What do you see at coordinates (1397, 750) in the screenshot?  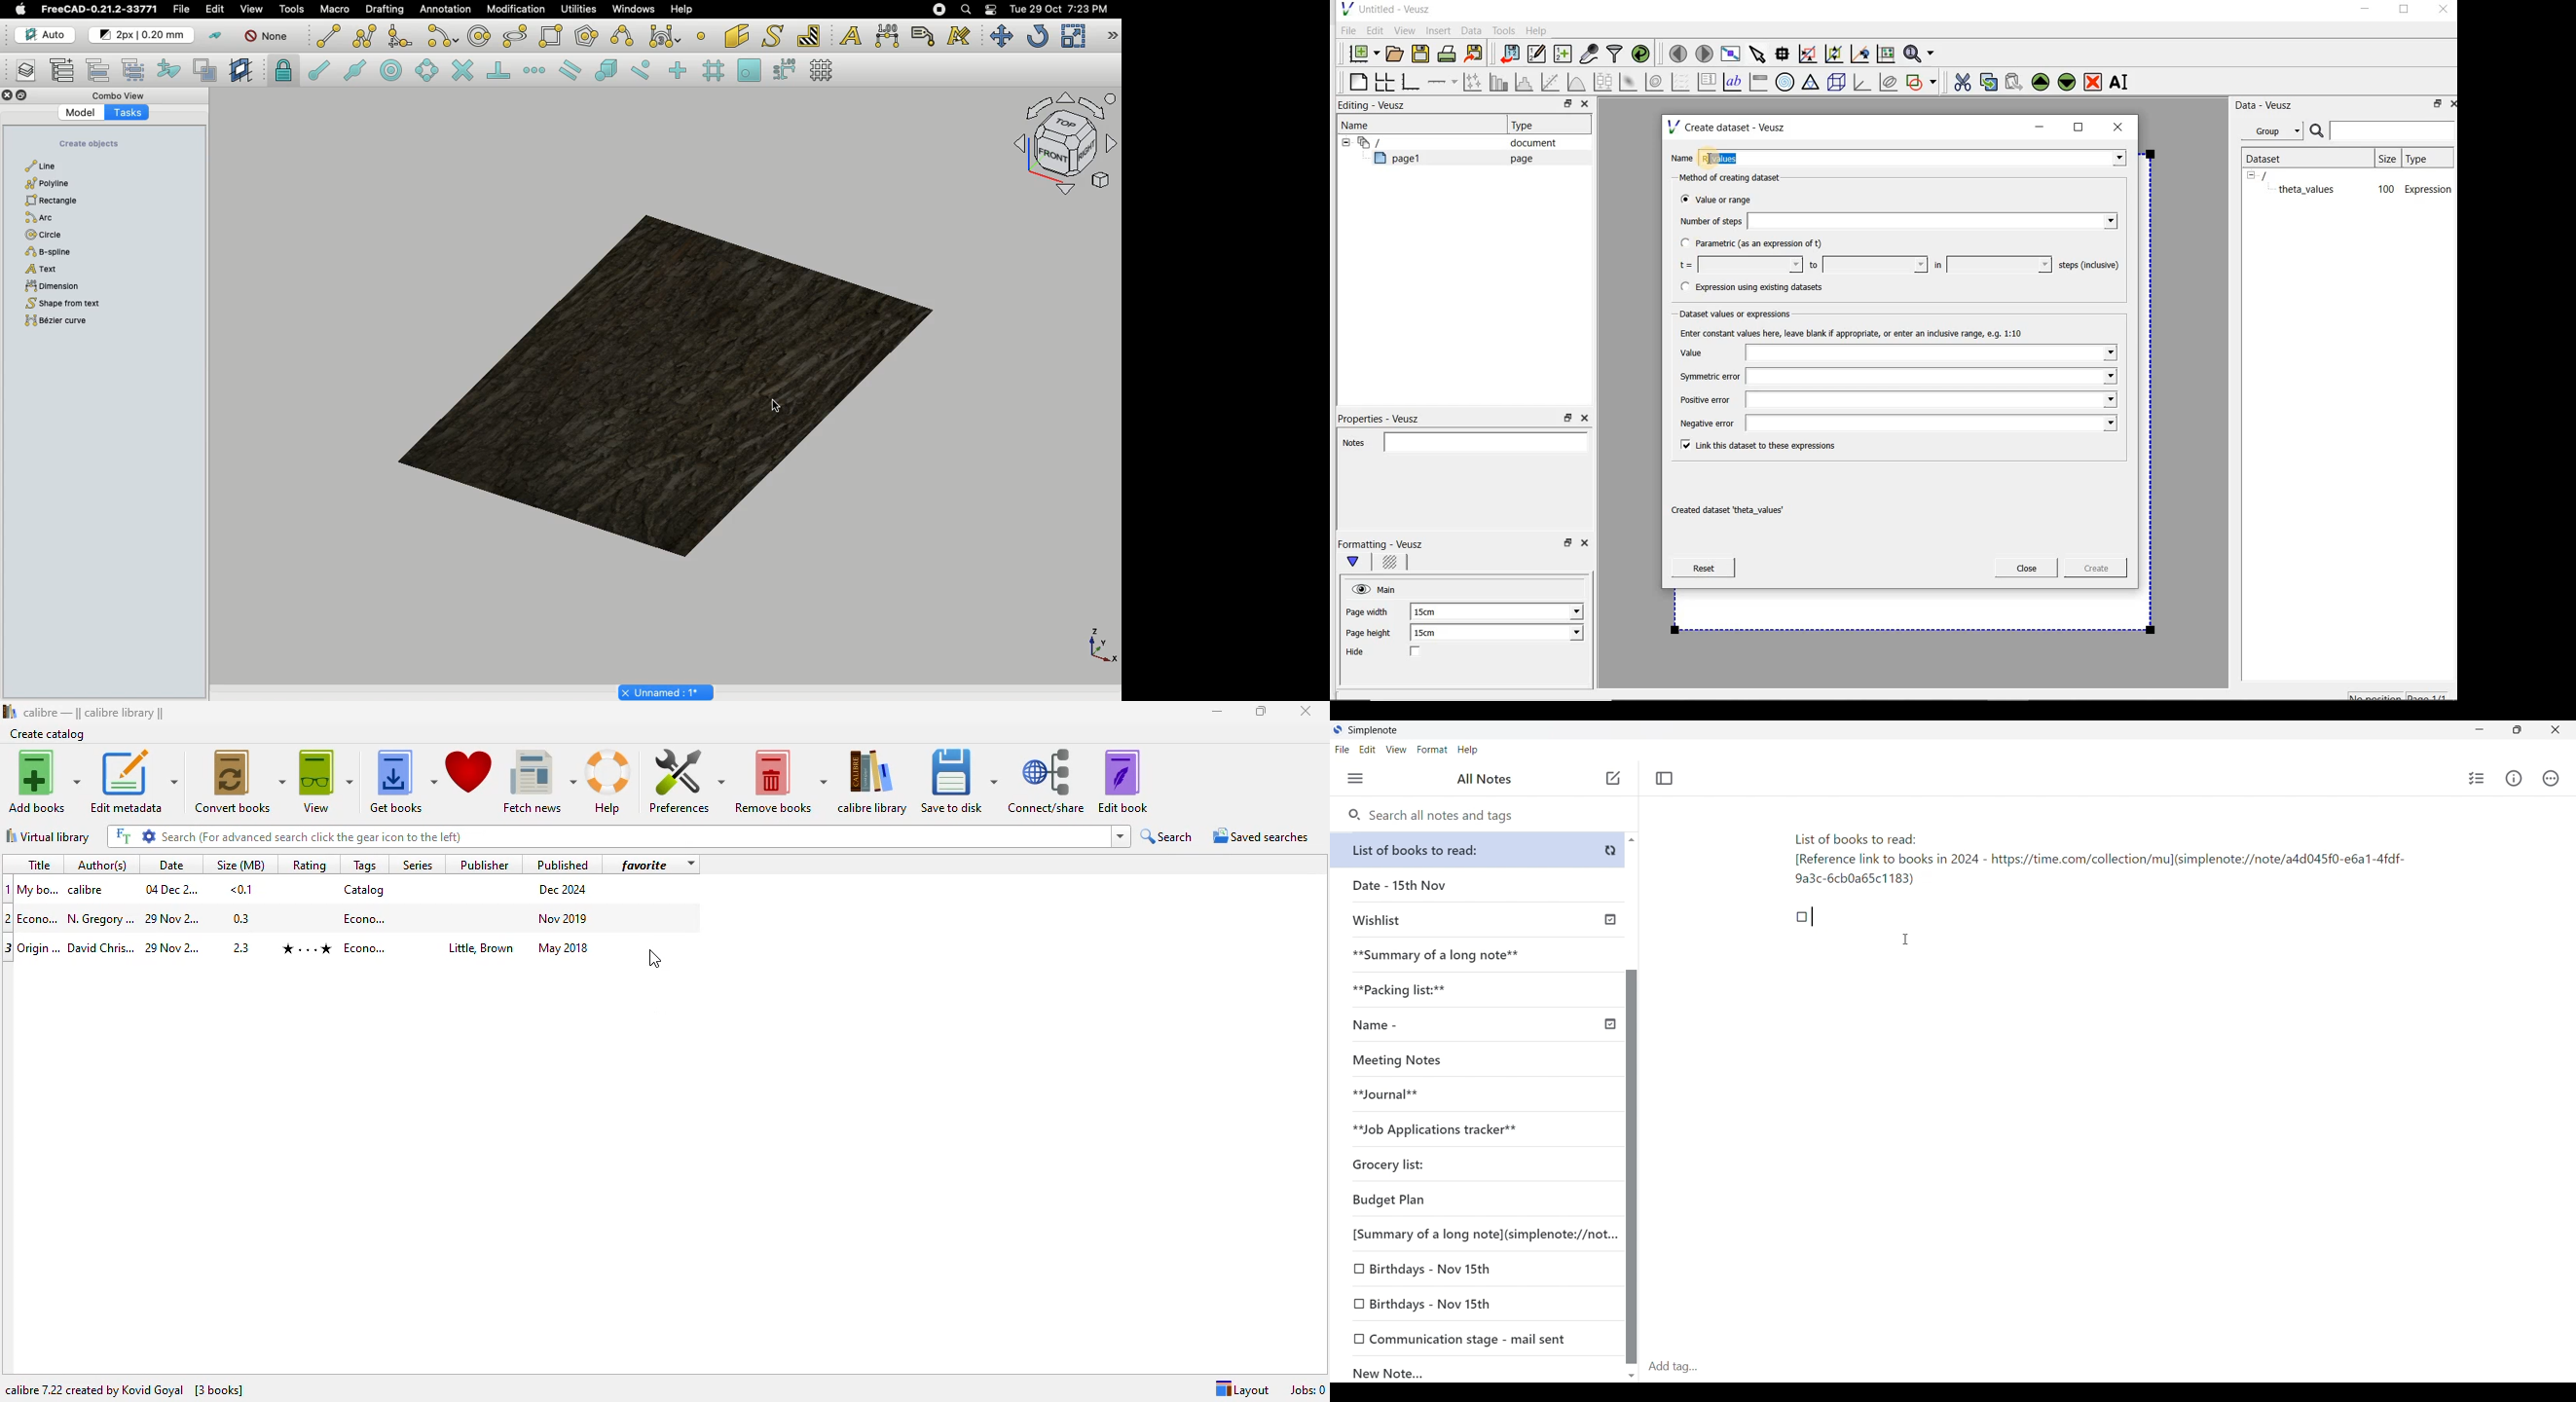 I see `View` at bounding box center [1397, 750].